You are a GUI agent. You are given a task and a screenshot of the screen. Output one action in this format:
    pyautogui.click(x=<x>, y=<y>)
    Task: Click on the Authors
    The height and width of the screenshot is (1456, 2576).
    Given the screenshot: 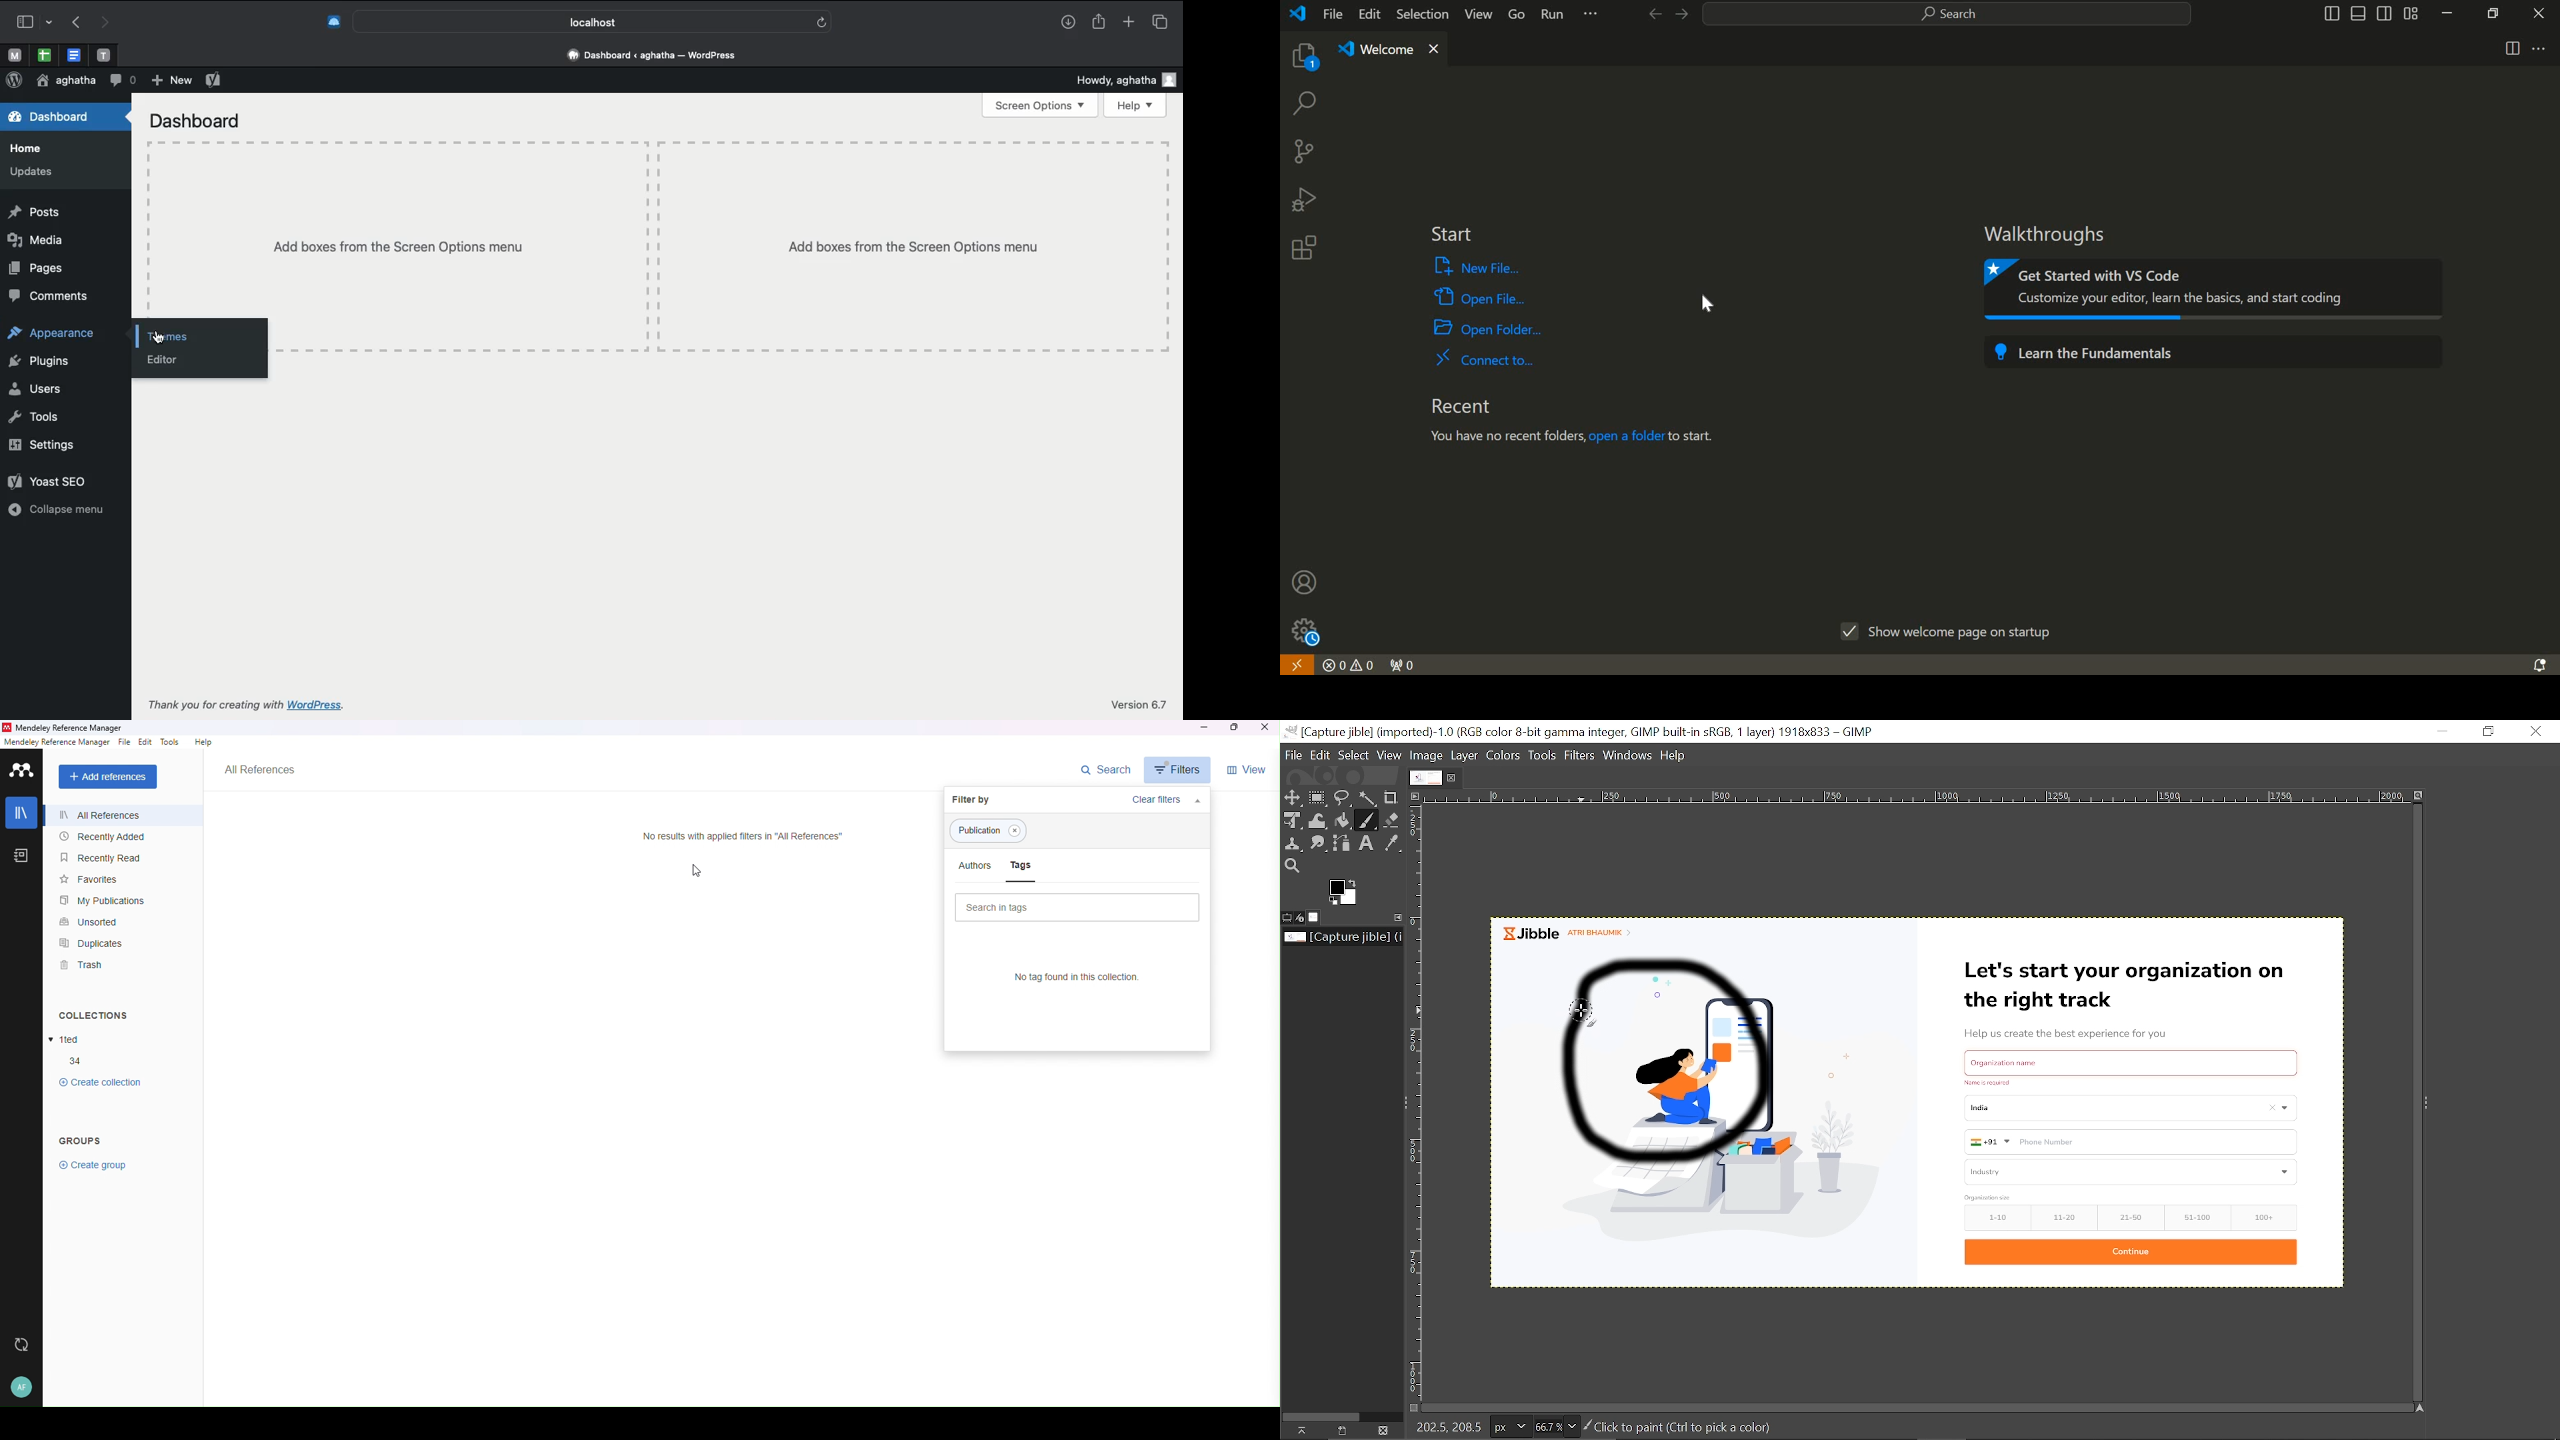 What is the action you would take?
    pyautogui.click(x=979, y=831)
    